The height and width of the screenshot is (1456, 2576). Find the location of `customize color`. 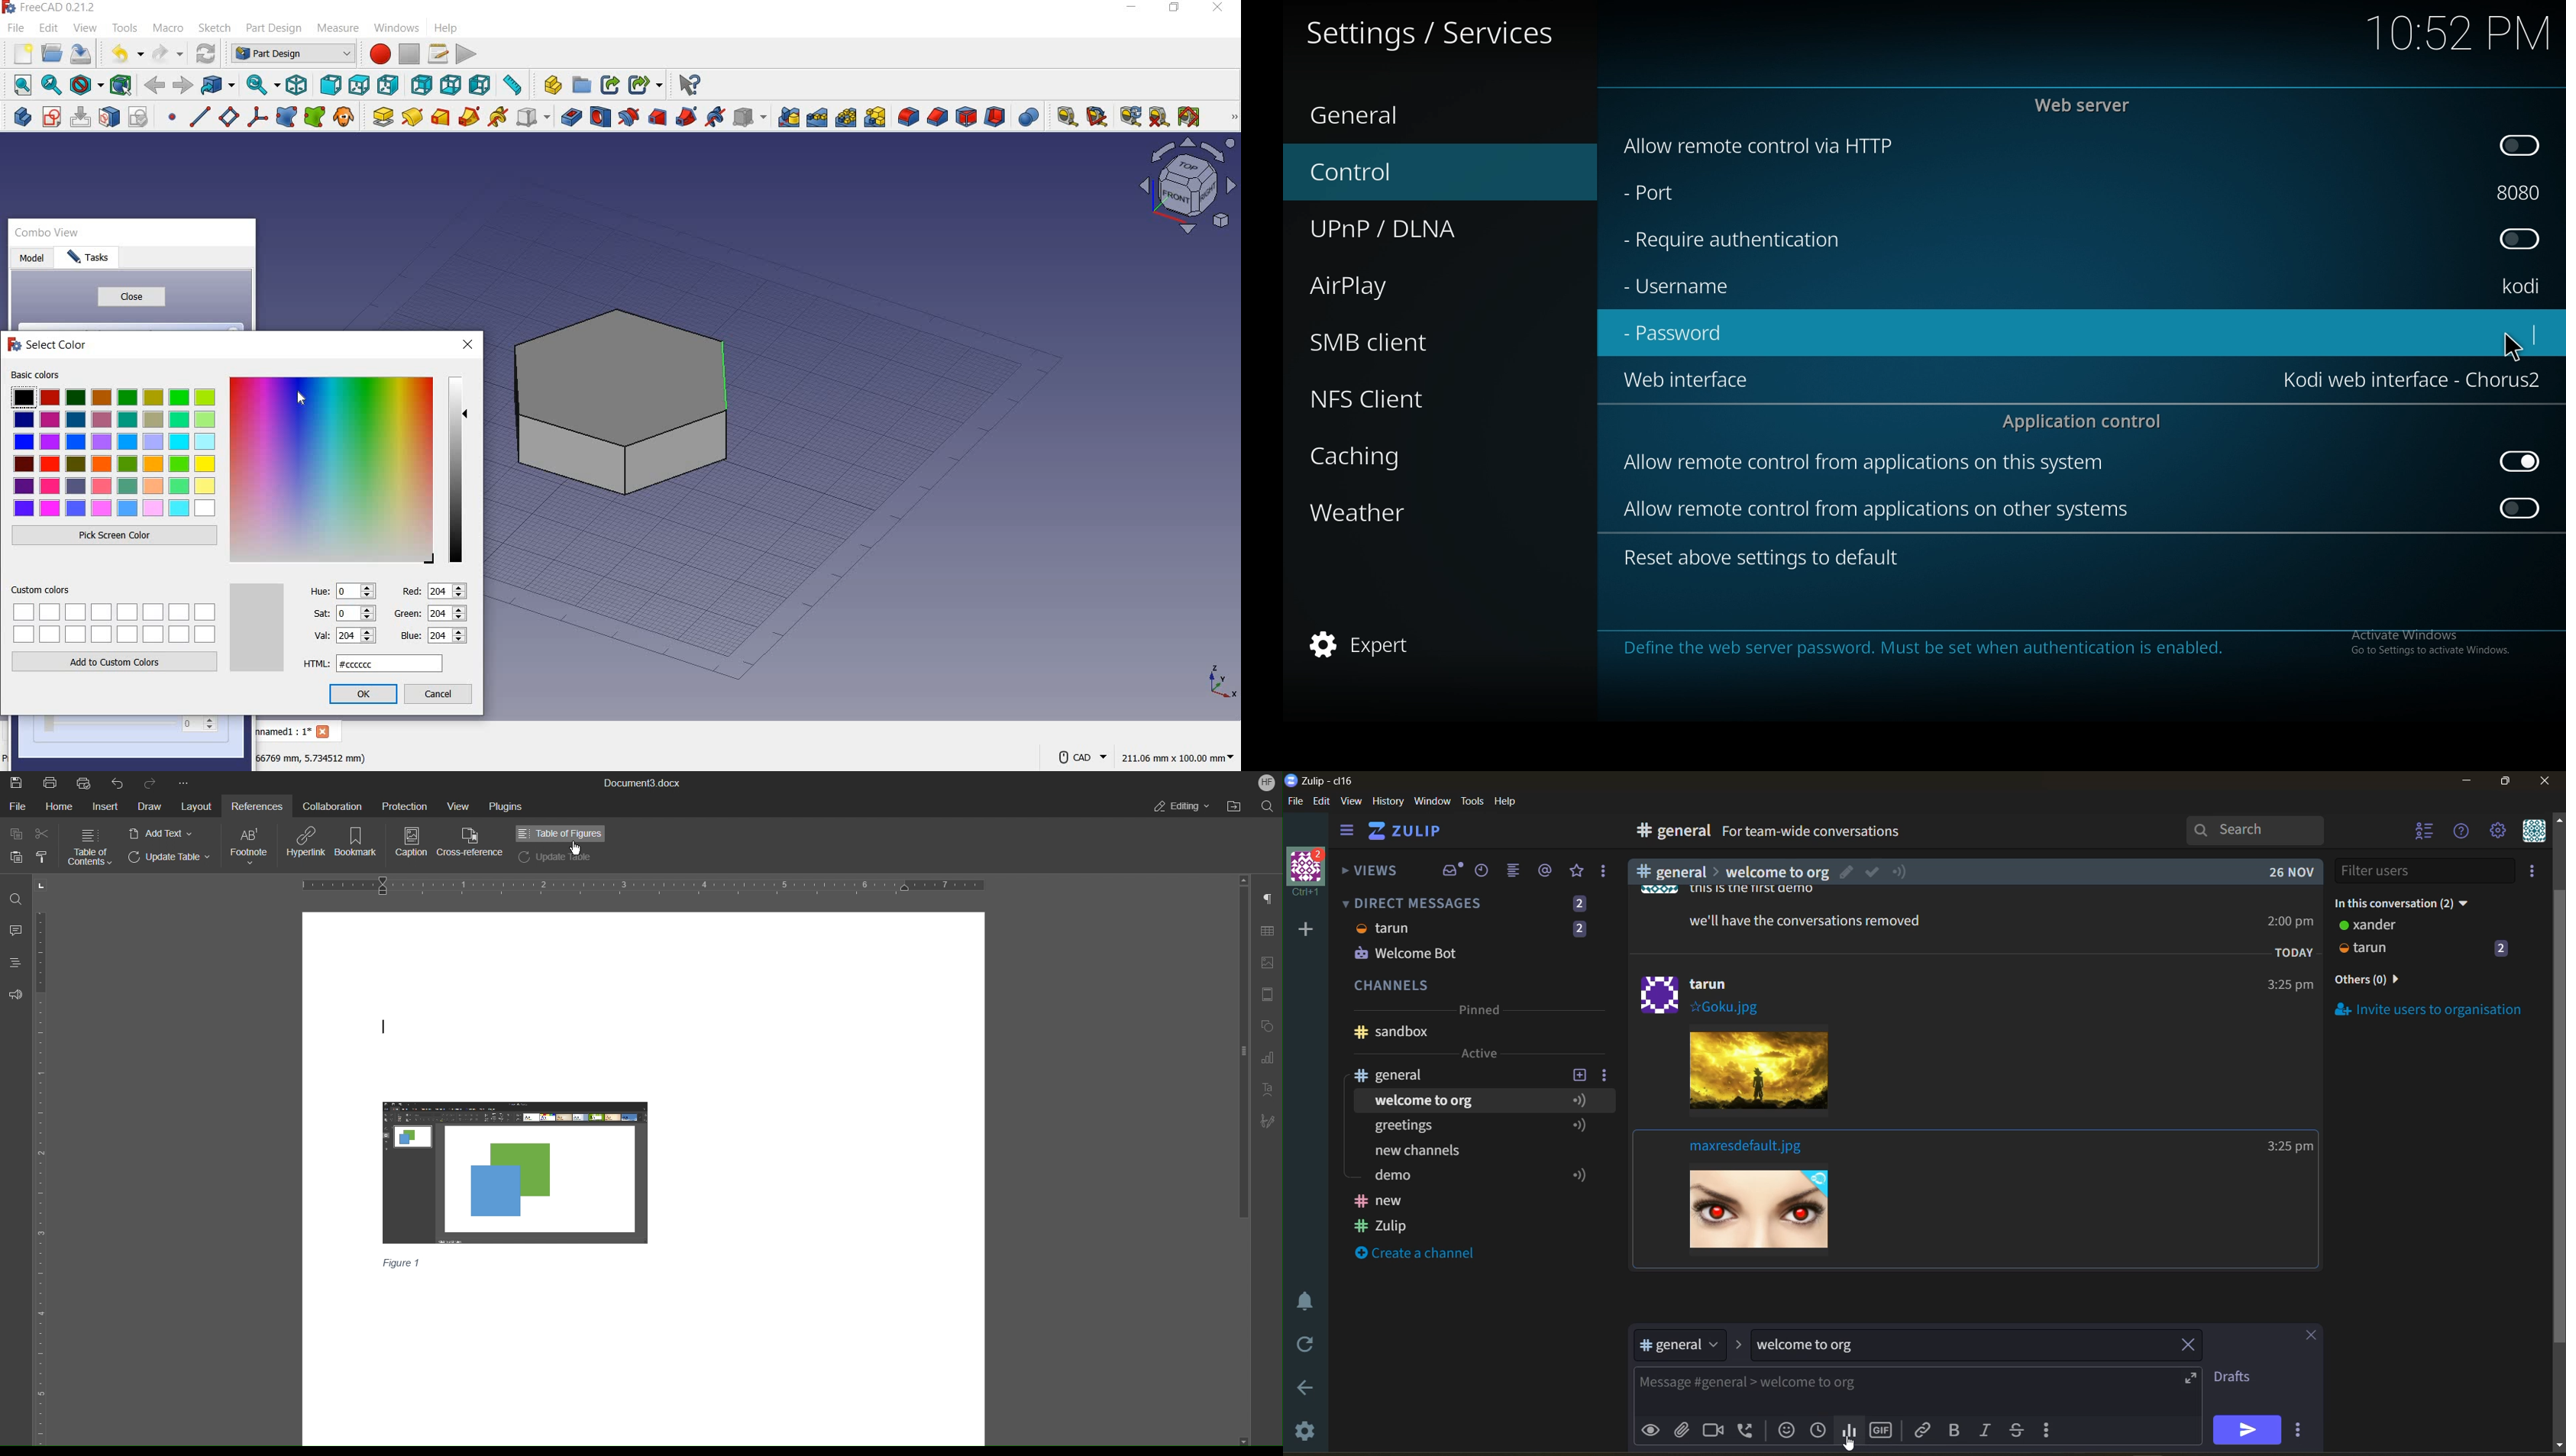

customize color is located at coordinates (349, 471).